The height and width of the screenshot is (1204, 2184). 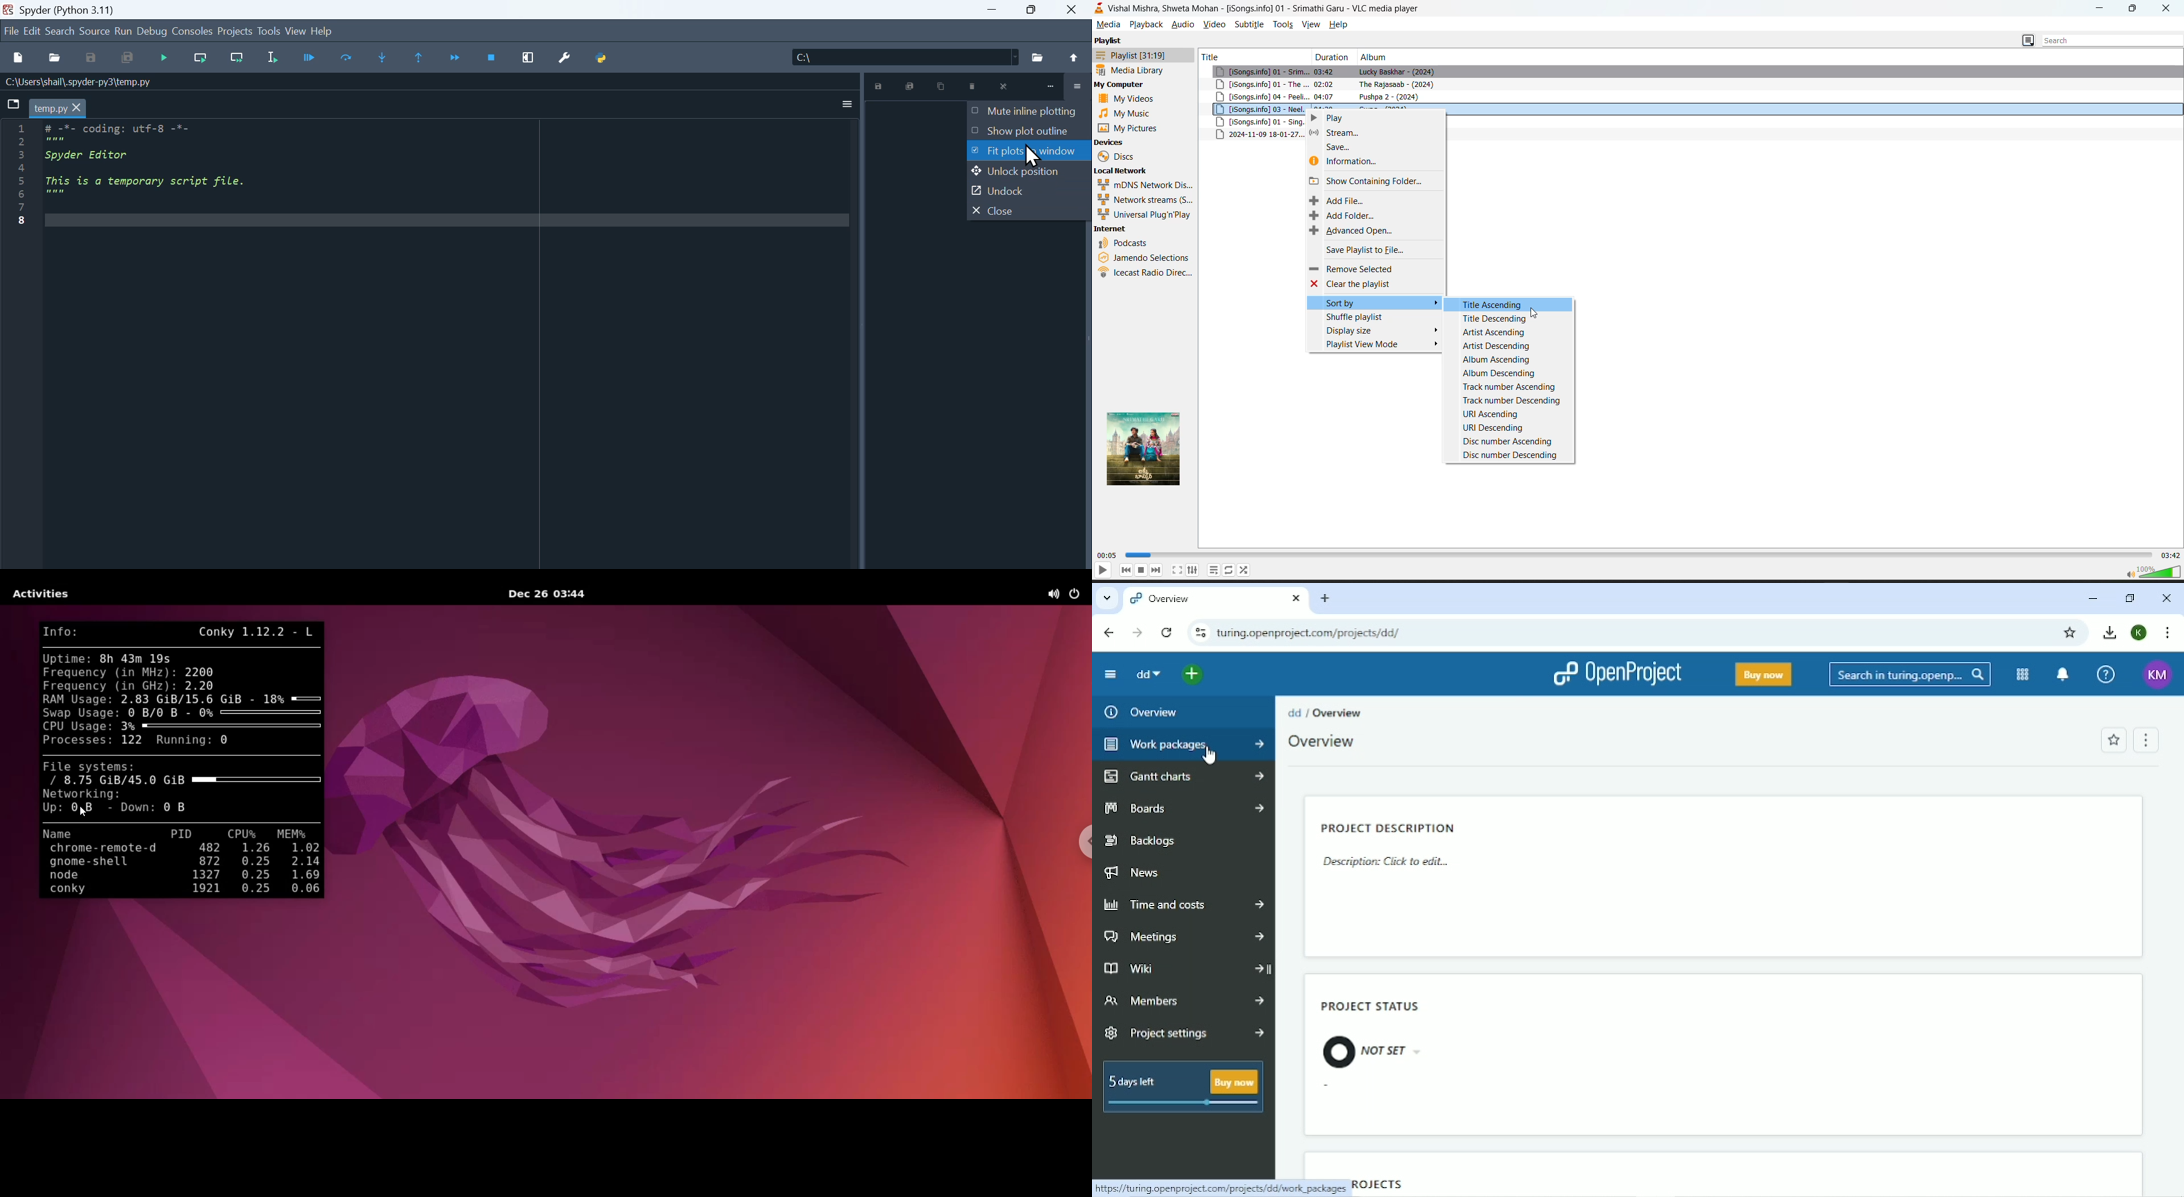 What do you see at coordinates (1148, 450) in the screenshot?
I see `thumbnail` at bounding box center [1148, 450].